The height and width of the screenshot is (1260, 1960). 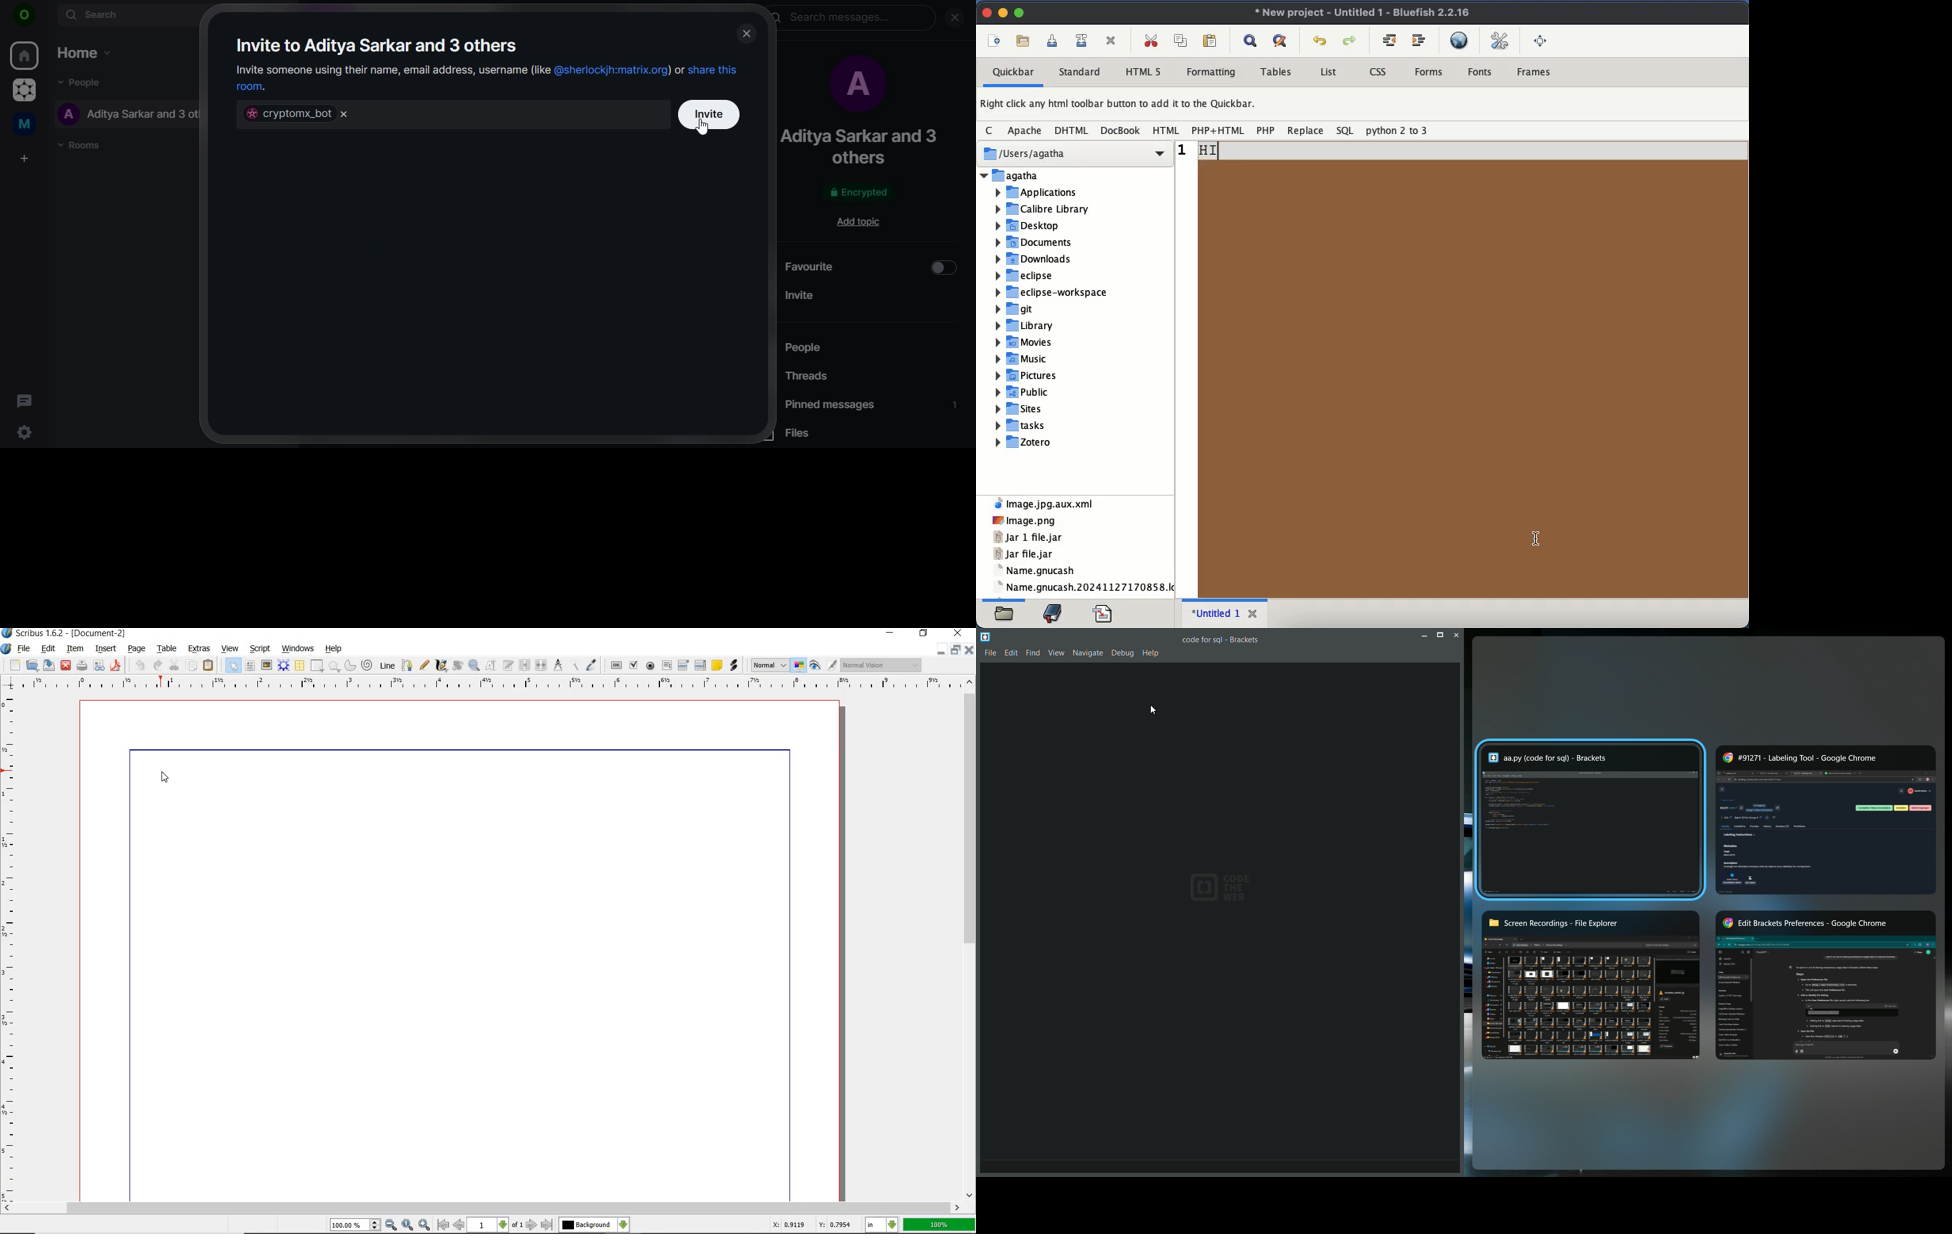 What do you see at coordinates (988, 12) in the screenshot?
I see `close` at bounding box center [988, 12].